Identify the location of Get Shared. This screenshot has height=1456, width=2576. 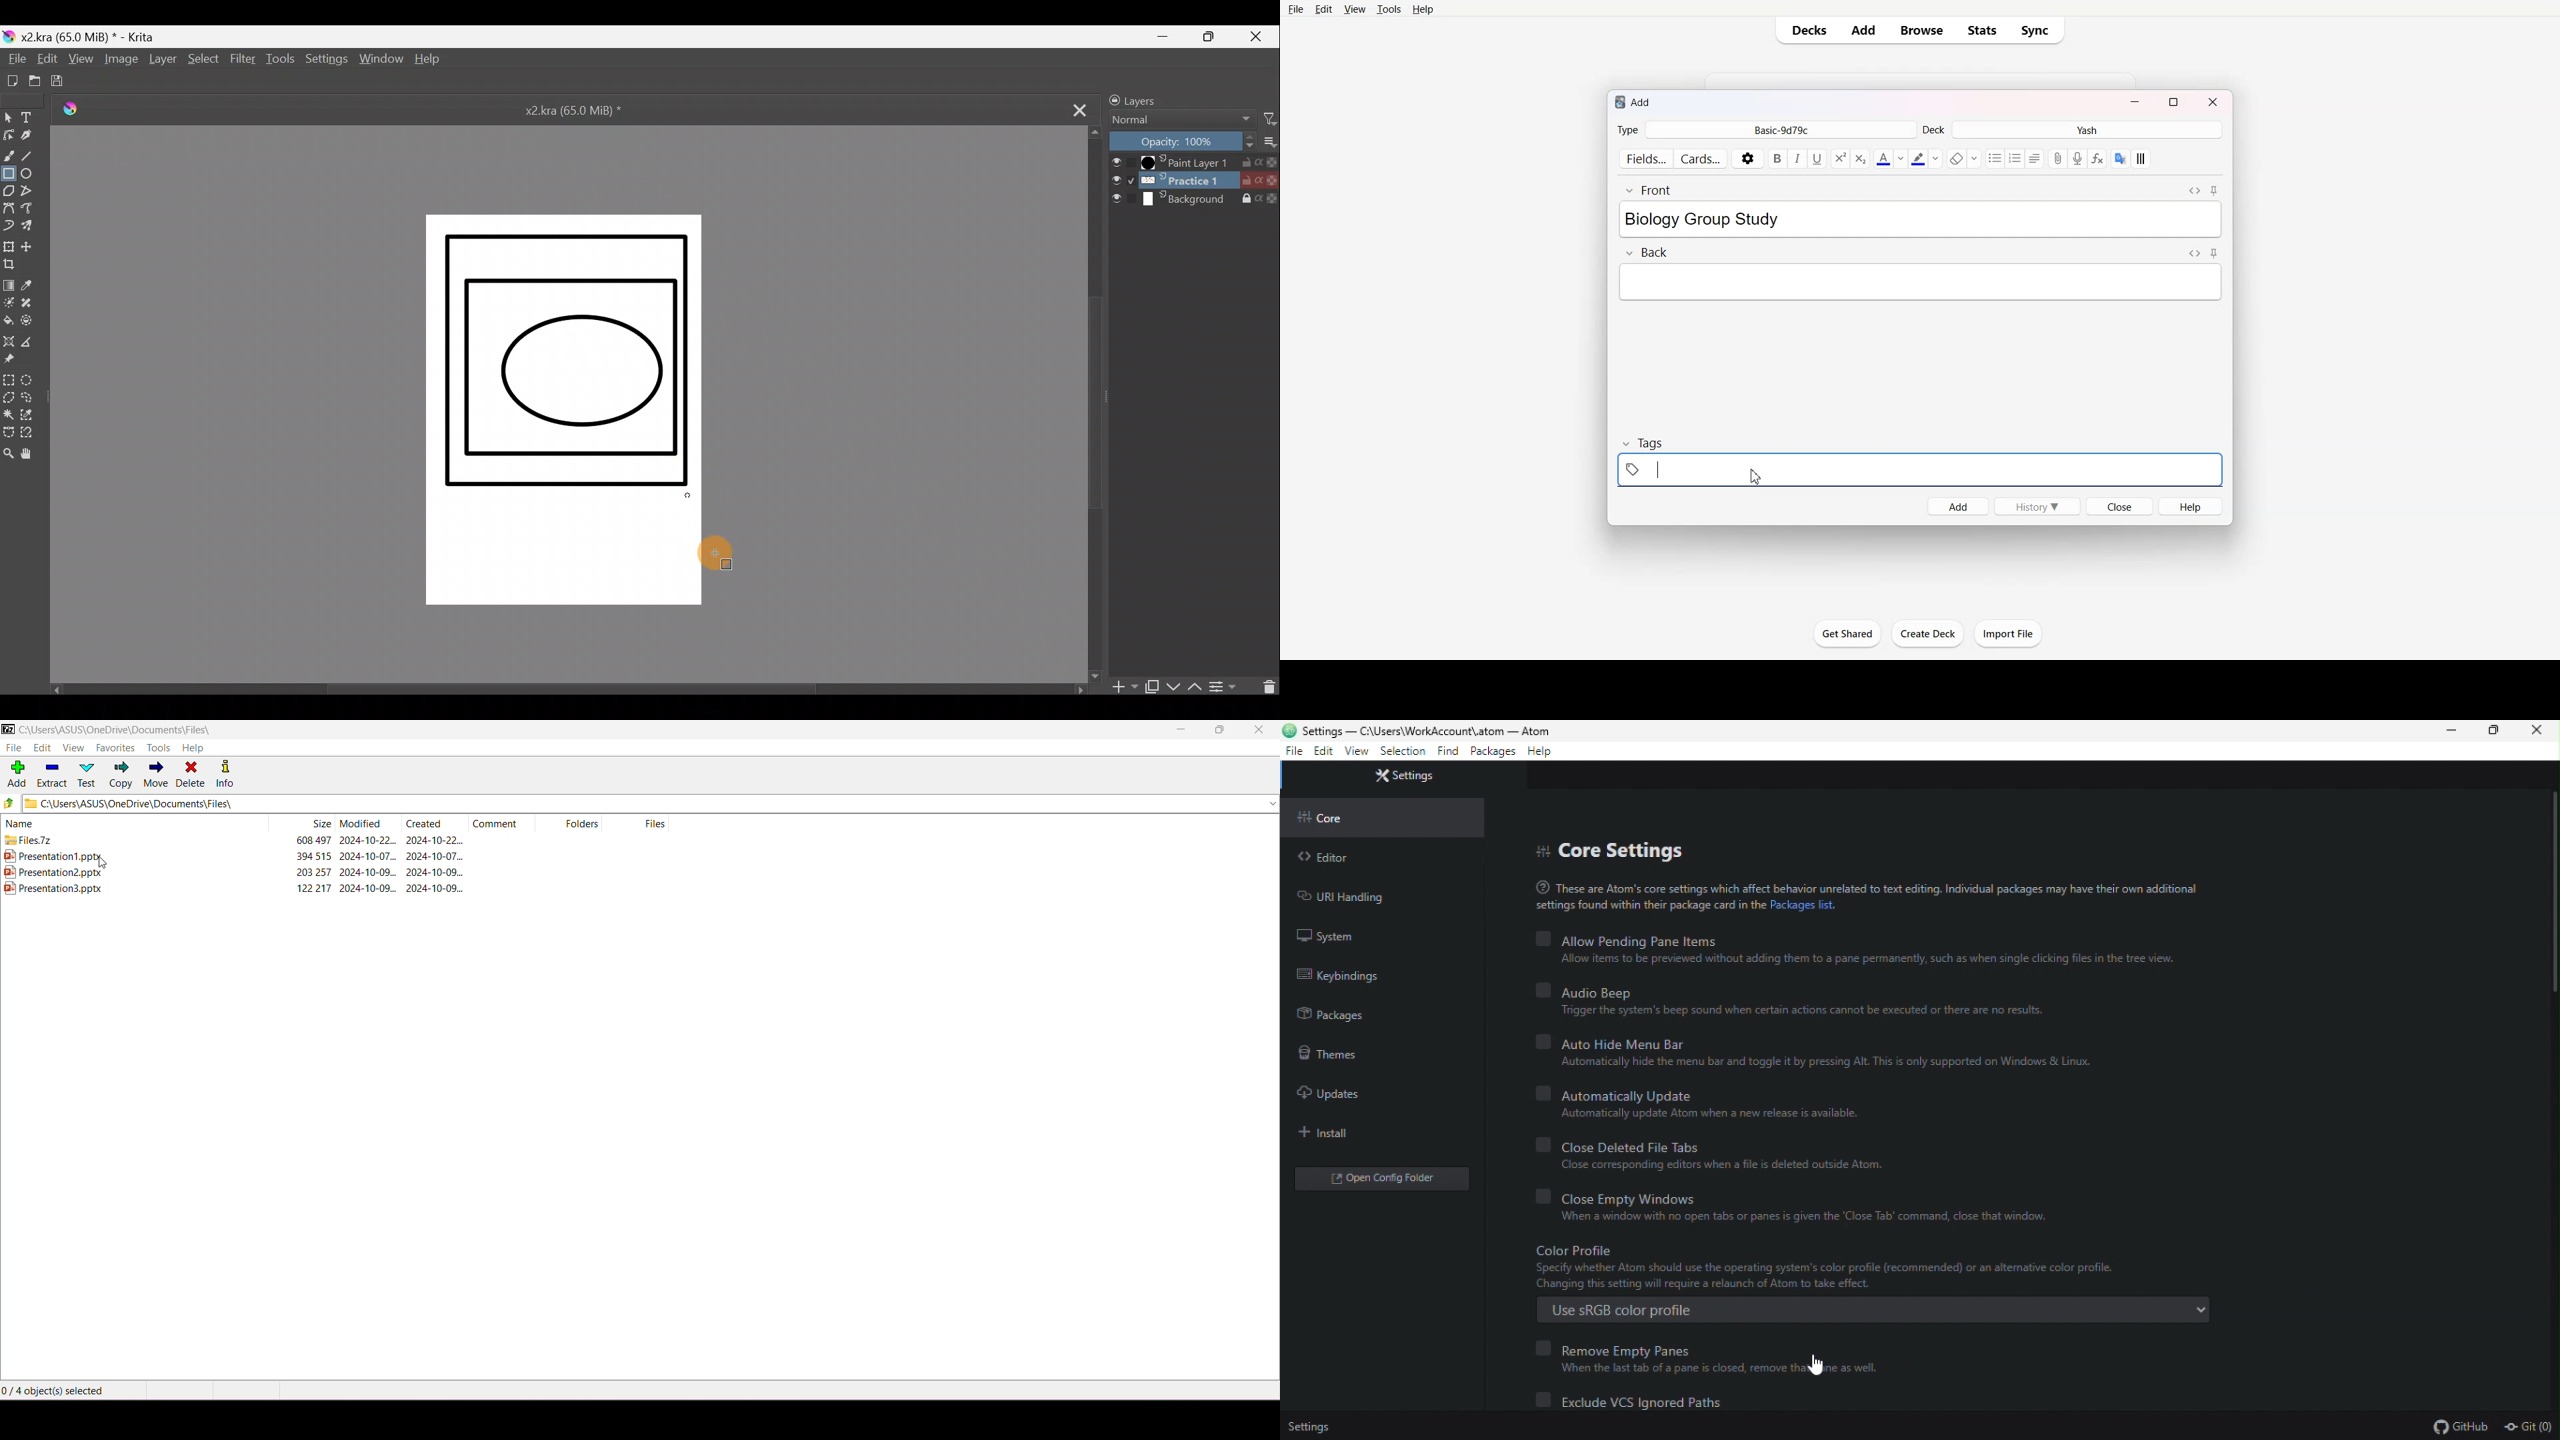
(1847, 633).